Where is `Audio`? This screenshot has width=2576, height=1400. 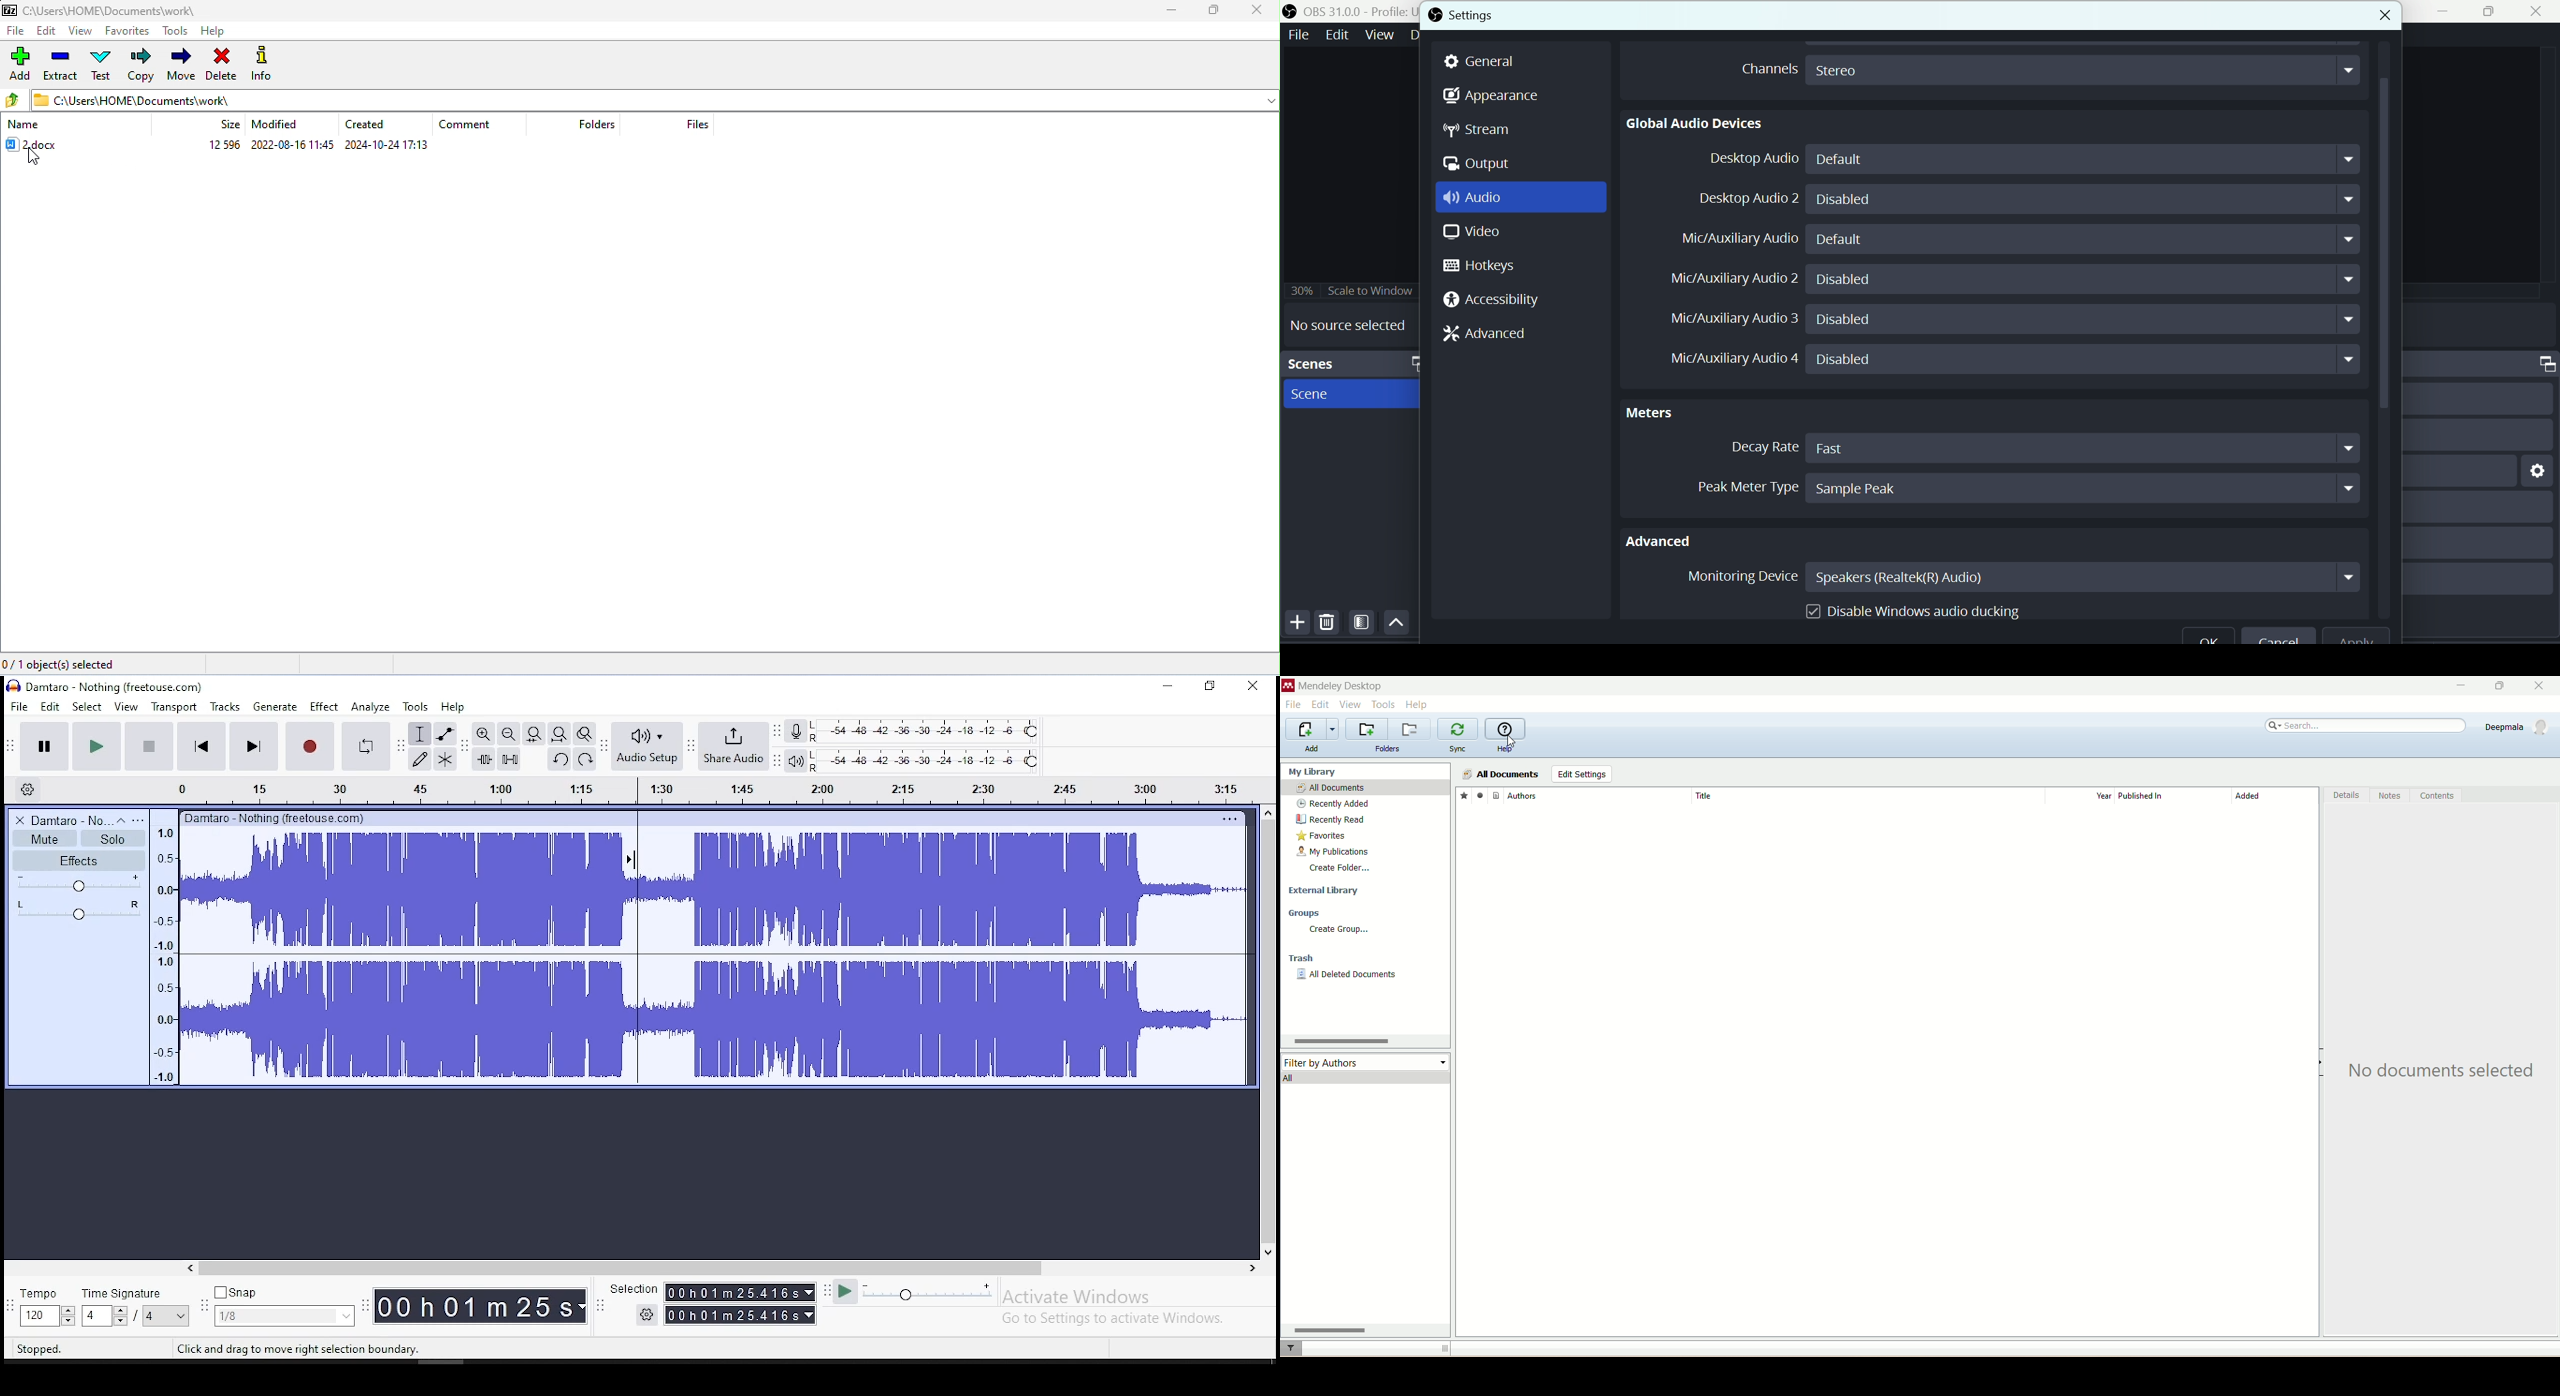 Audio is located at coordinates (1479, 199).